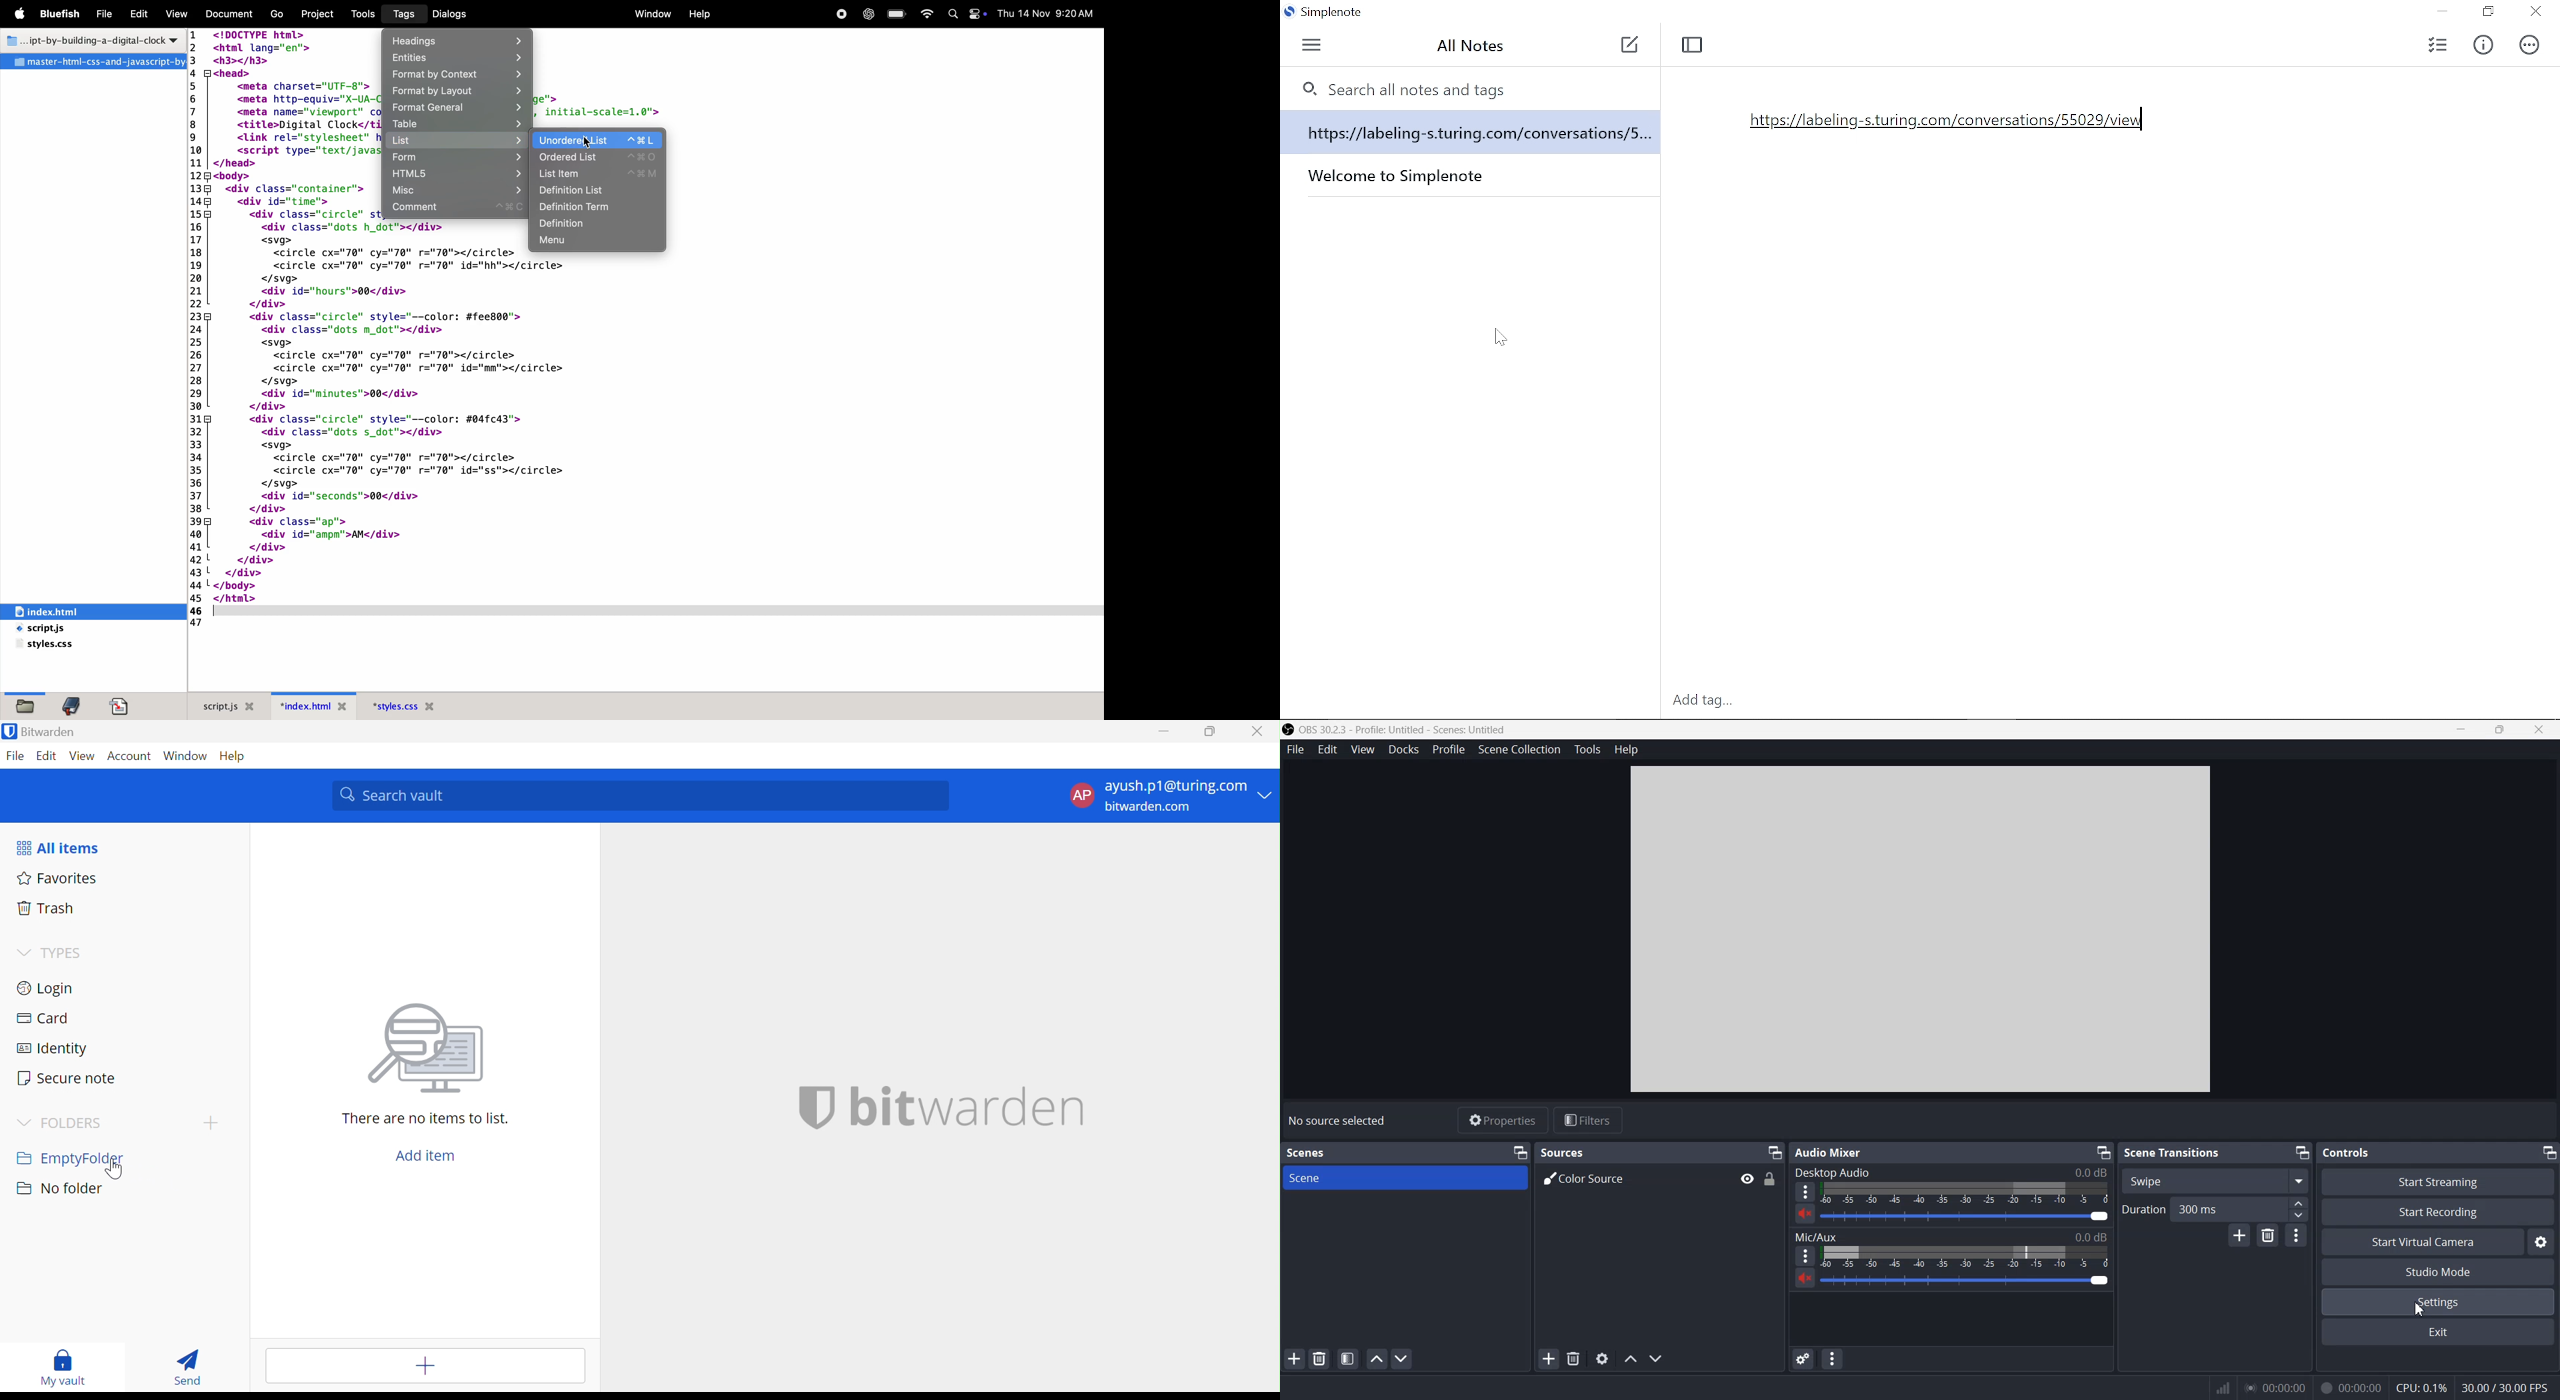  Describe the element at coordinates (455, 59) in the screenshot. I see `entites` at that location.